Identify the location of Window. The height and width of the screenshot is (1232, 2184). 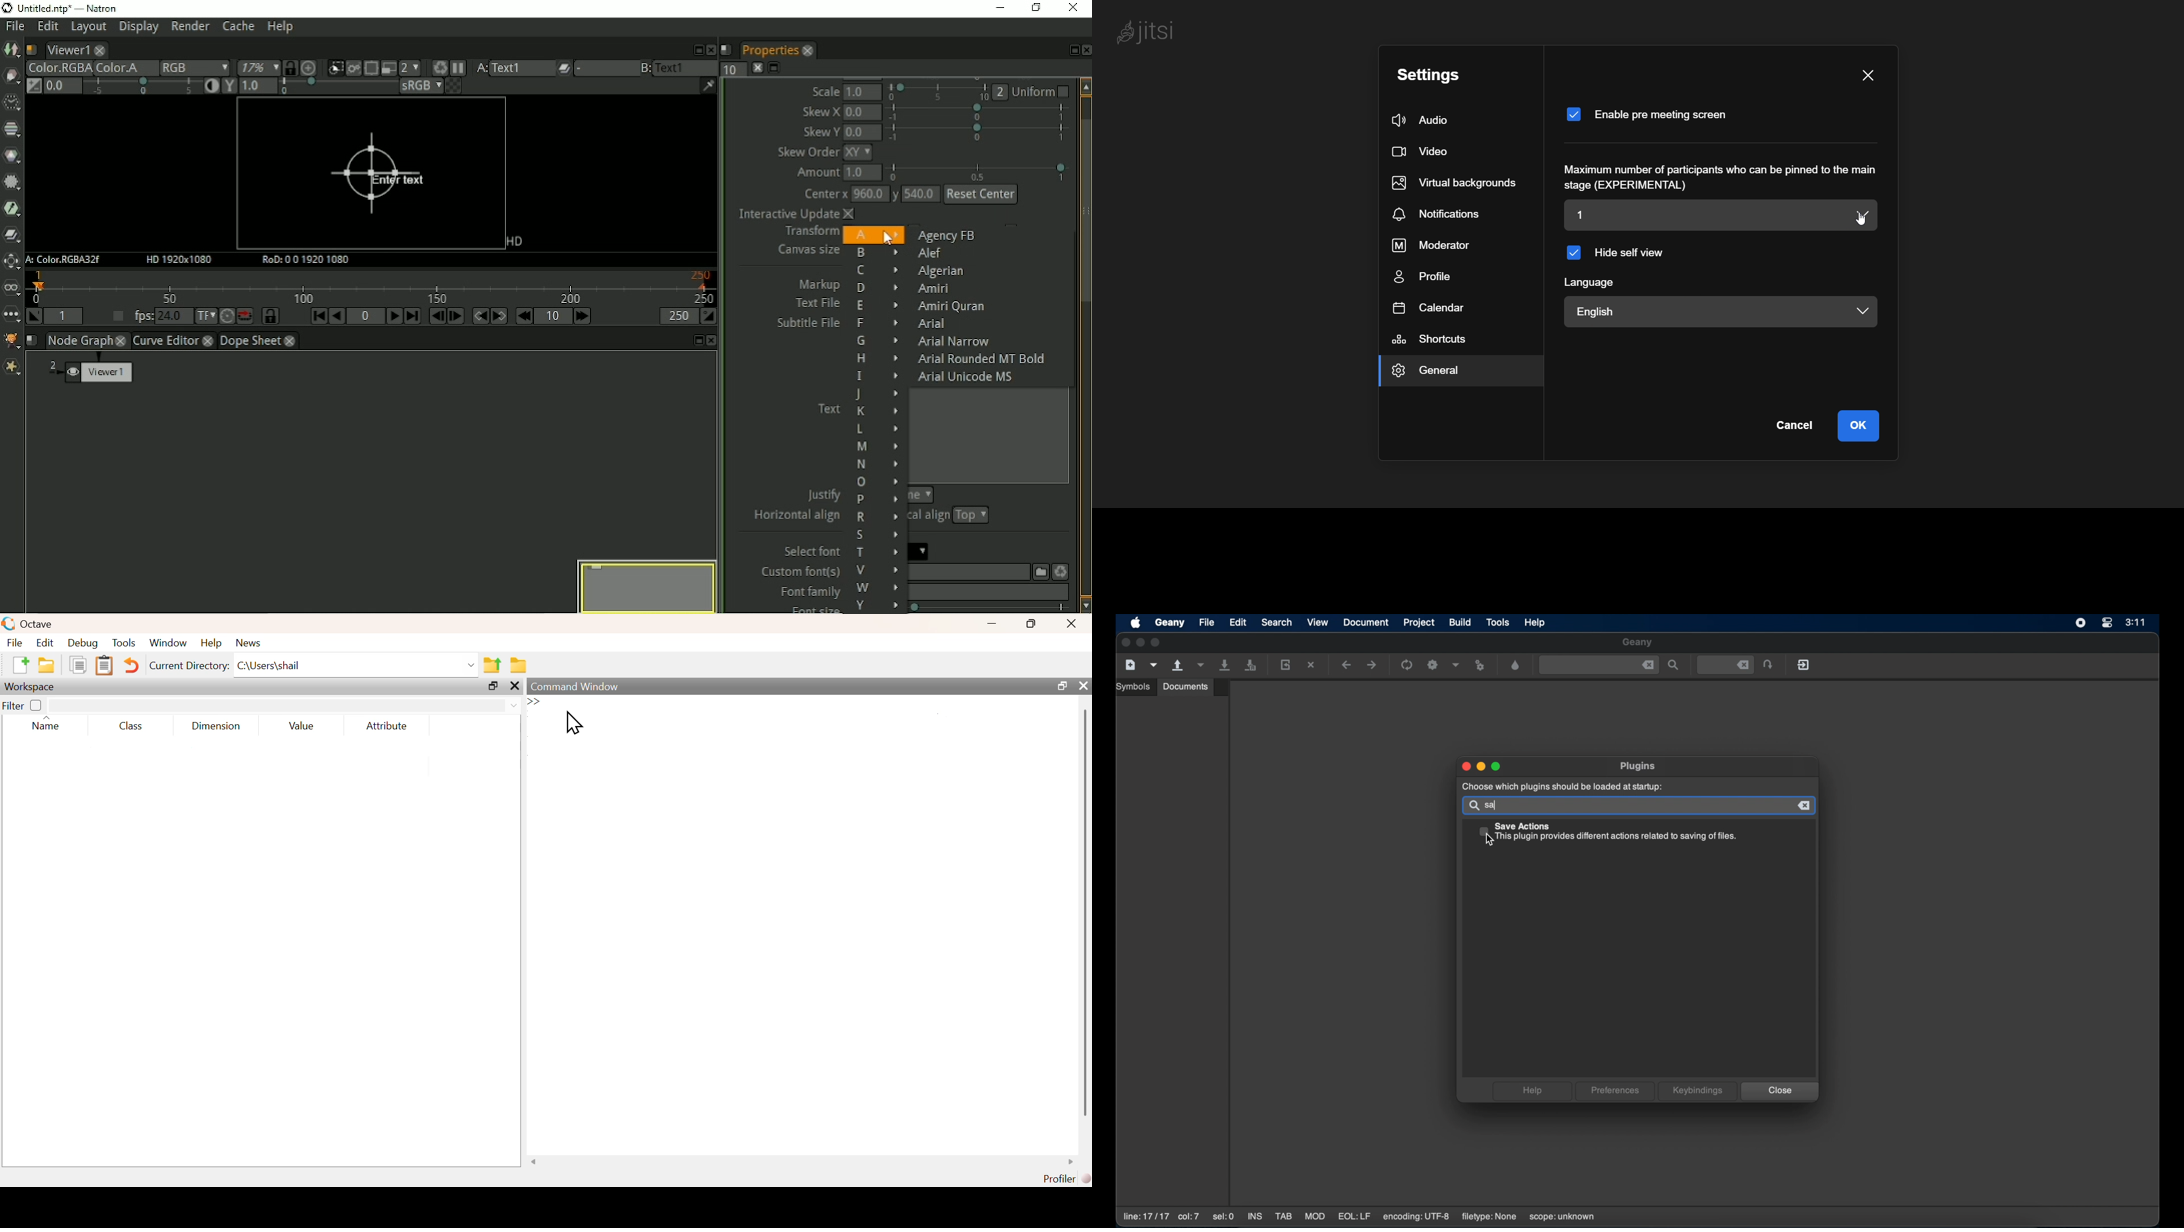
(168, 642).